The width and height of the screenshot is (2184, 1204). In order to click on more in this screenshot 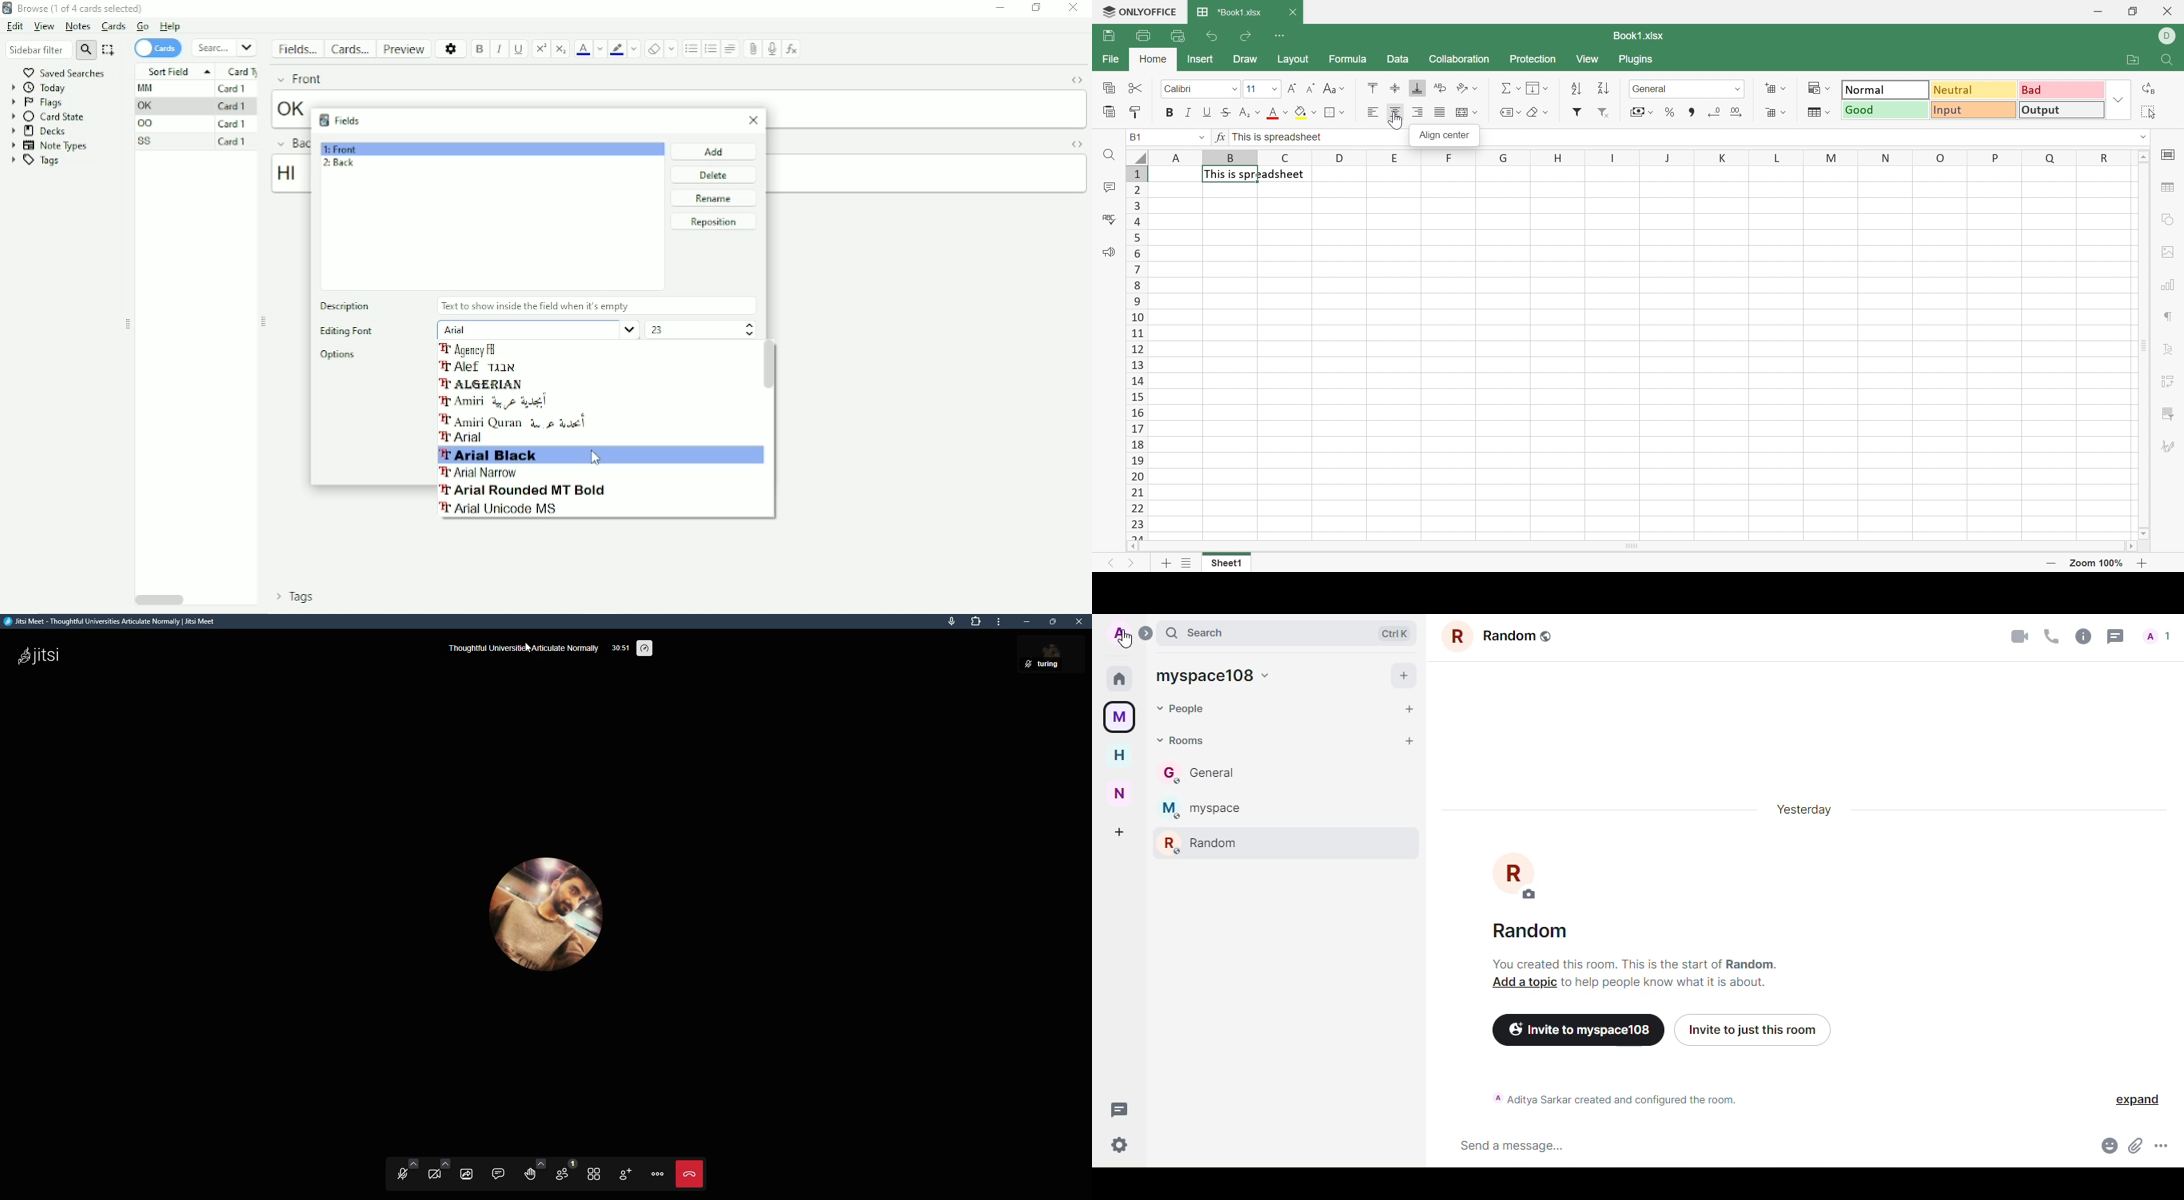, I will do `click(999, 623)`.